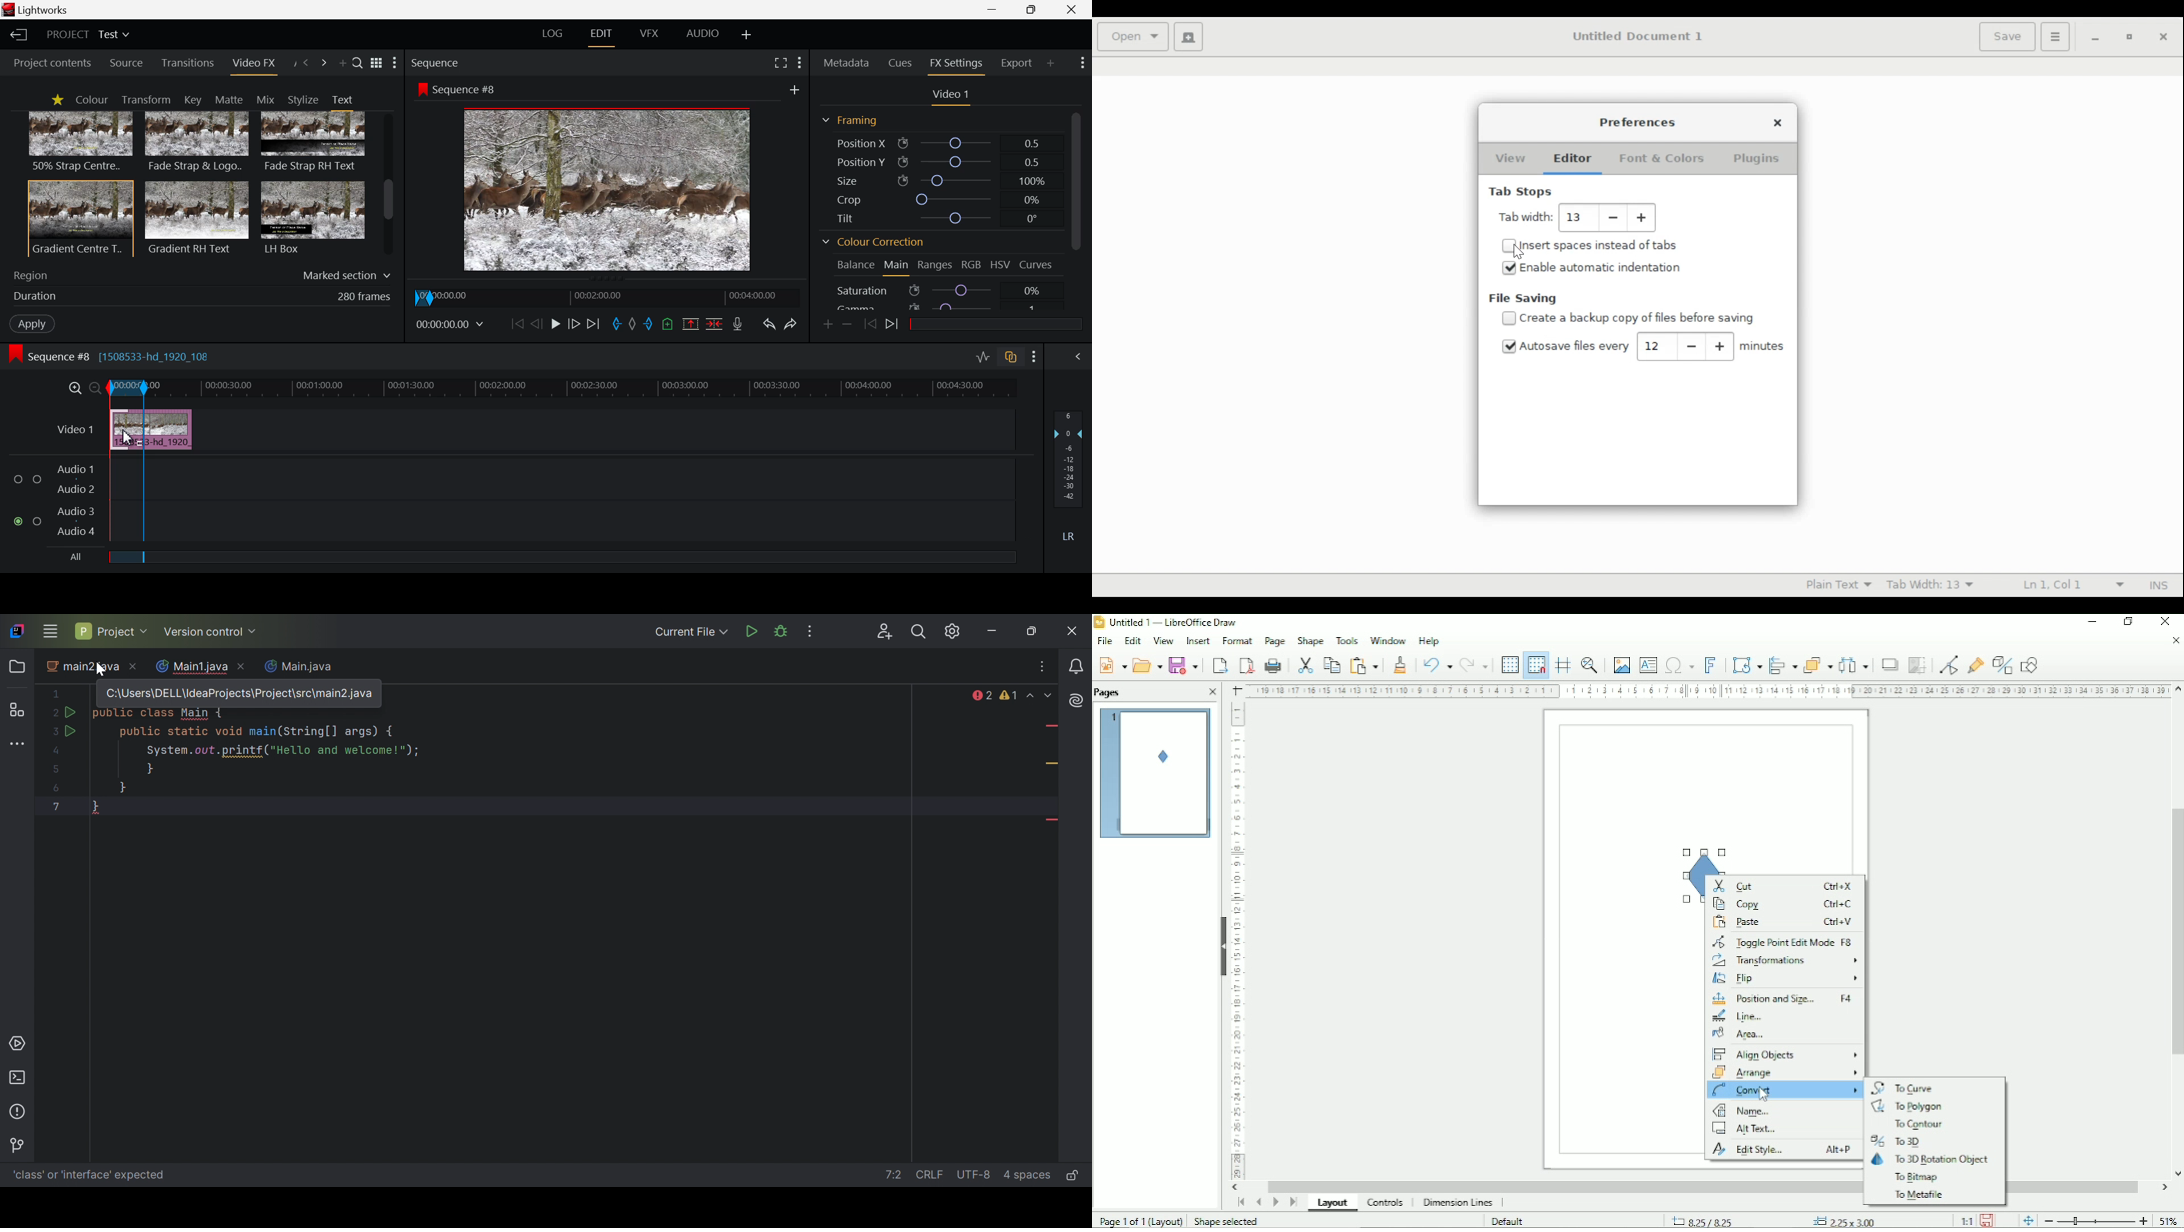 This screenshot has width=2184, height=1232. Describe the element at coordinates (870, 324) in the screenshot. I see `Previous keyframe` at that location.